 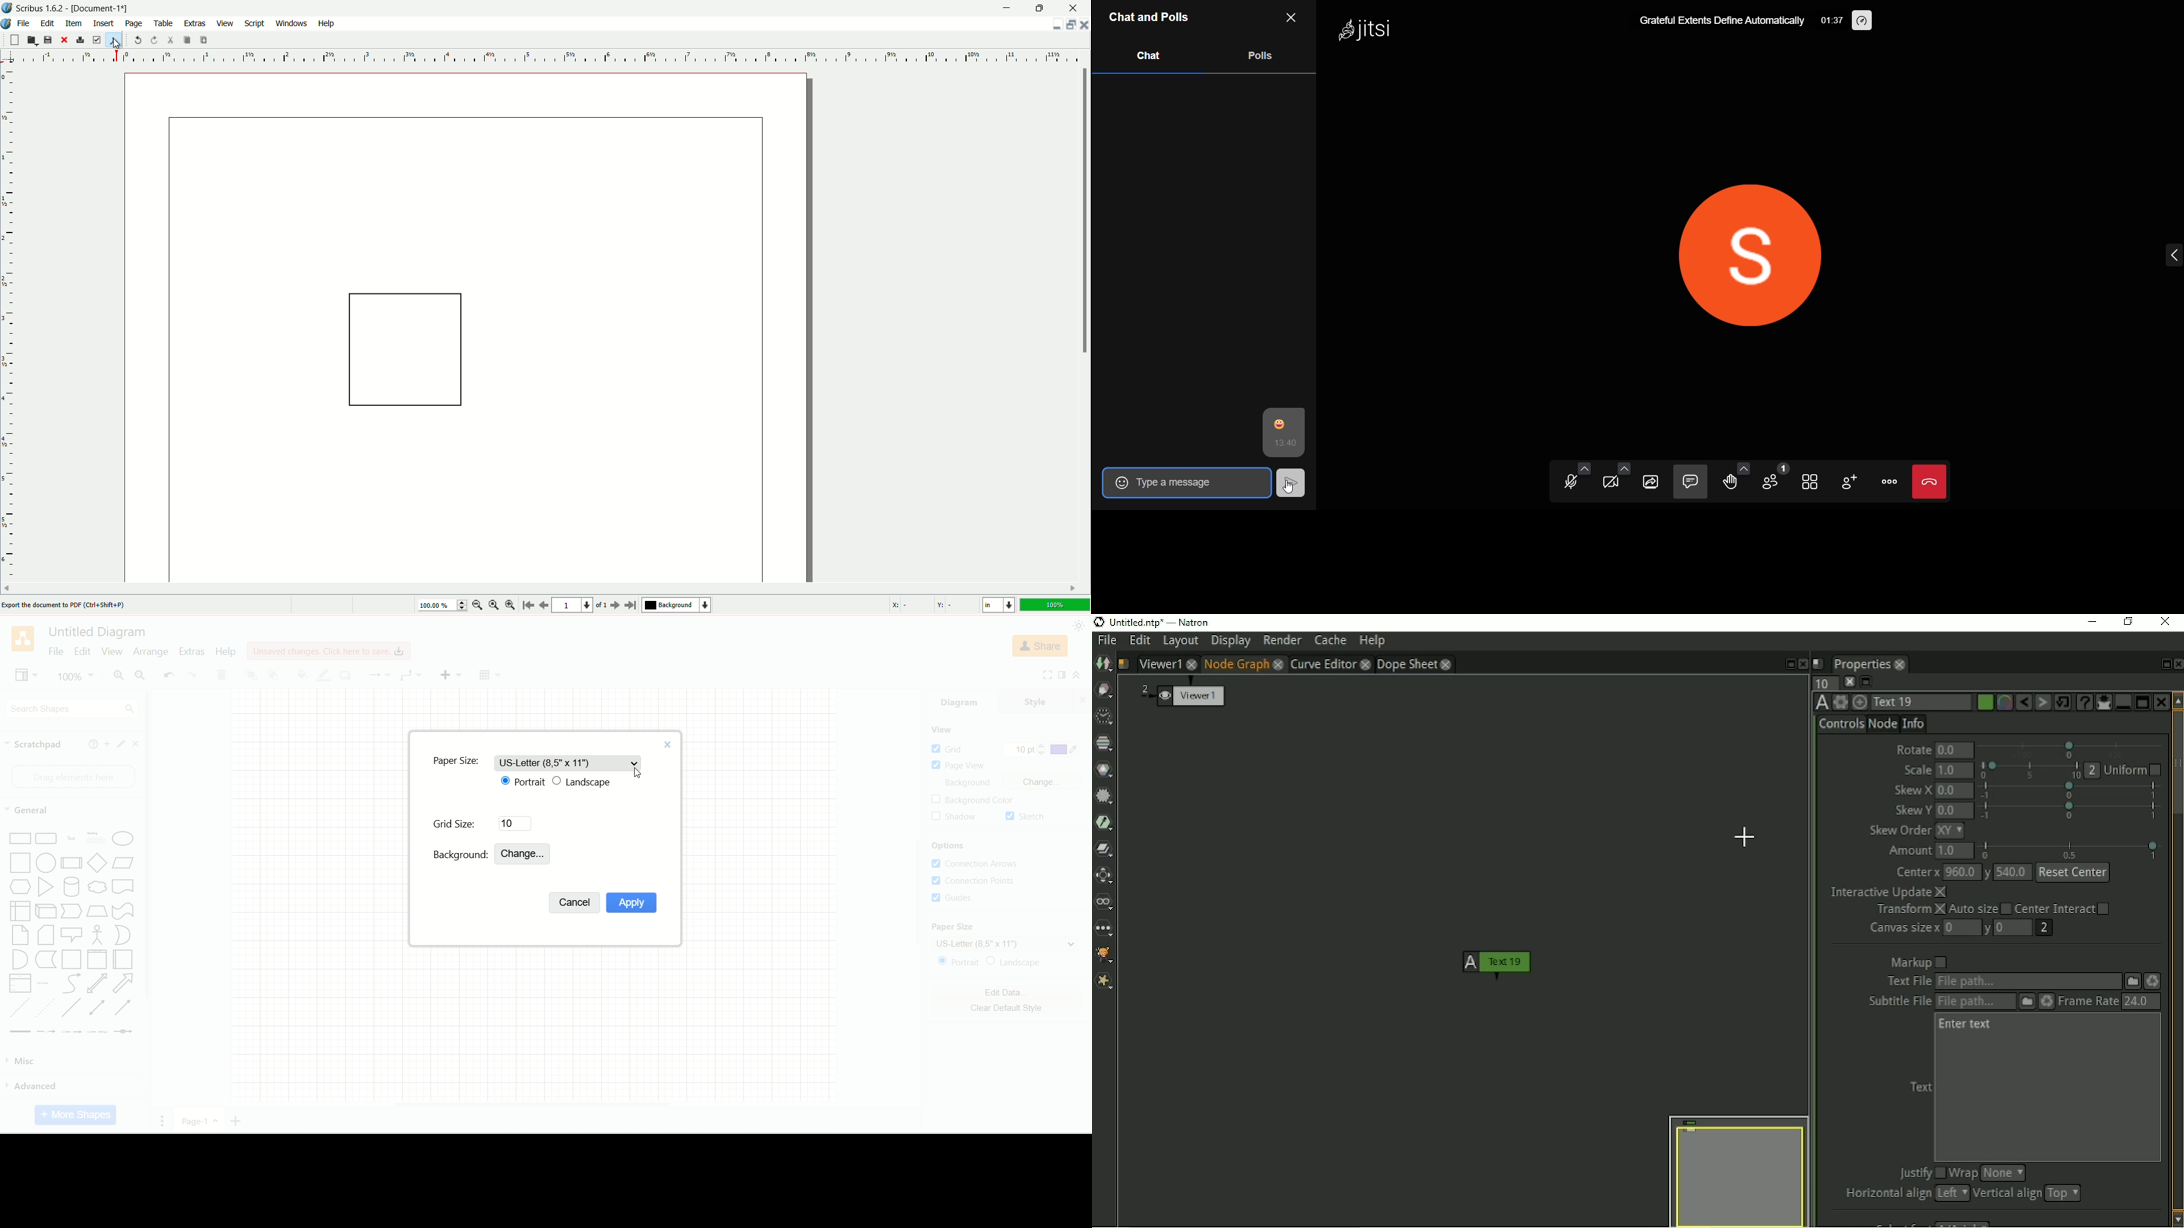 What do you see at coordinates (1066, 750) in the screenshot?
I see `color` at bounding box center [1066, 750].